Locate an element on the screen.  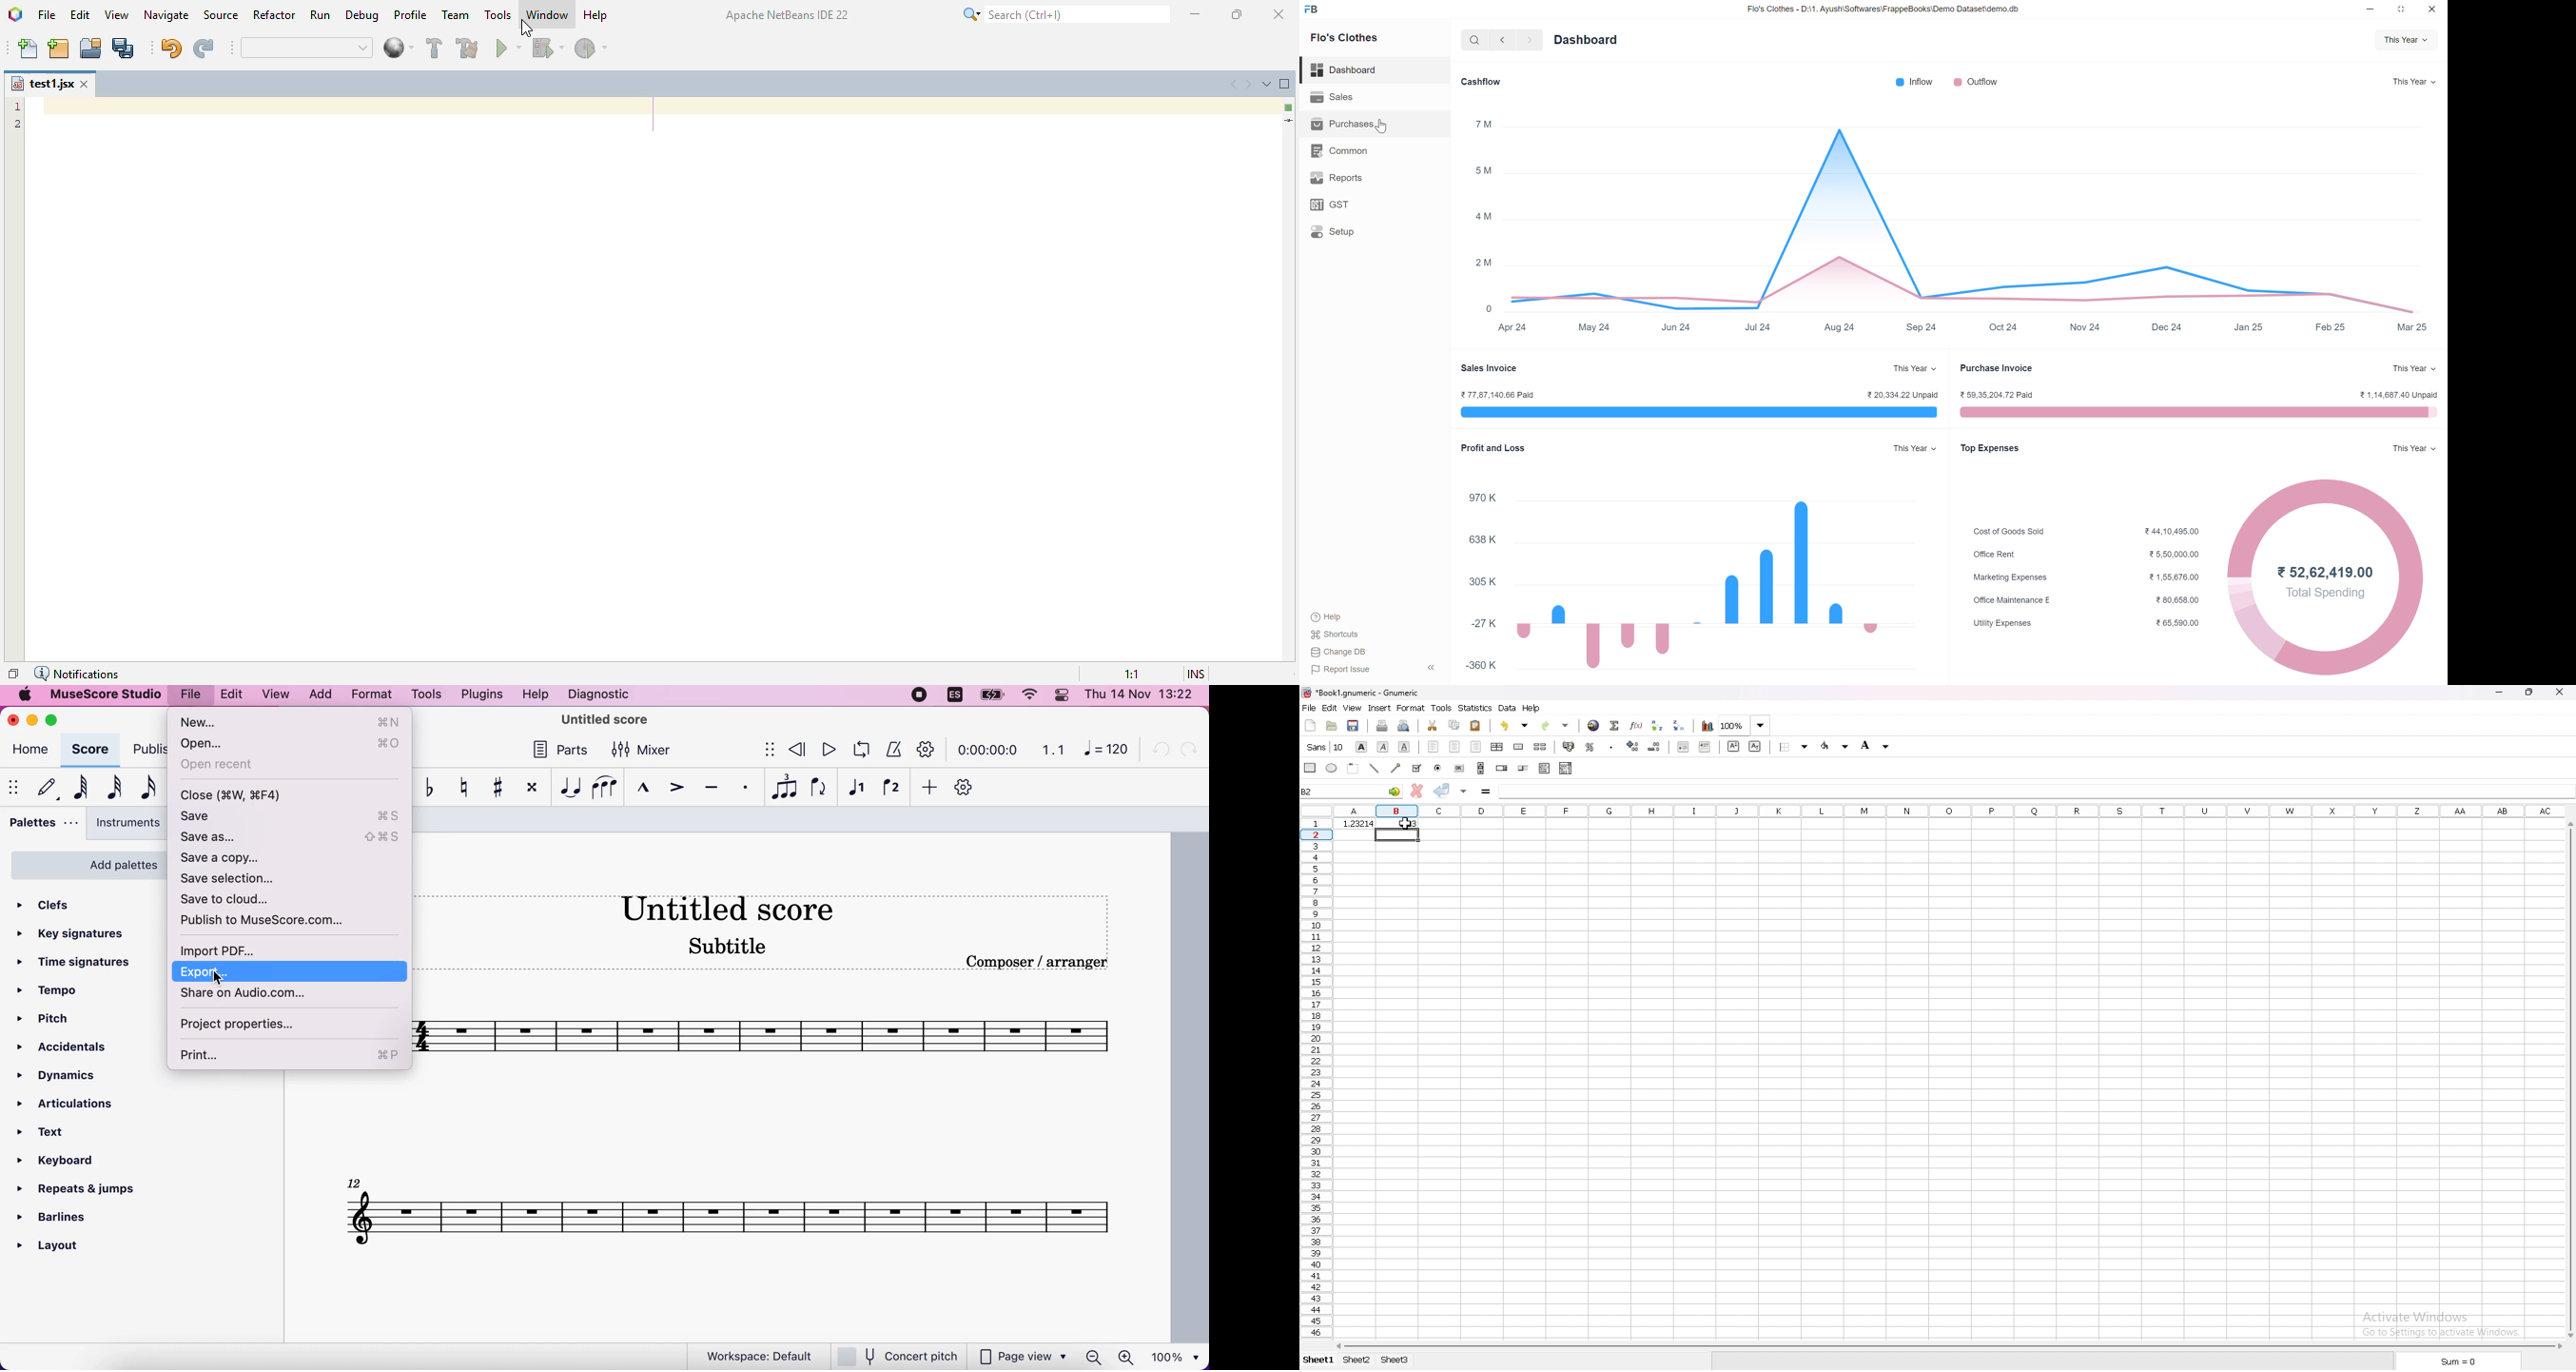
add palette is located at coordinates (86, 865).